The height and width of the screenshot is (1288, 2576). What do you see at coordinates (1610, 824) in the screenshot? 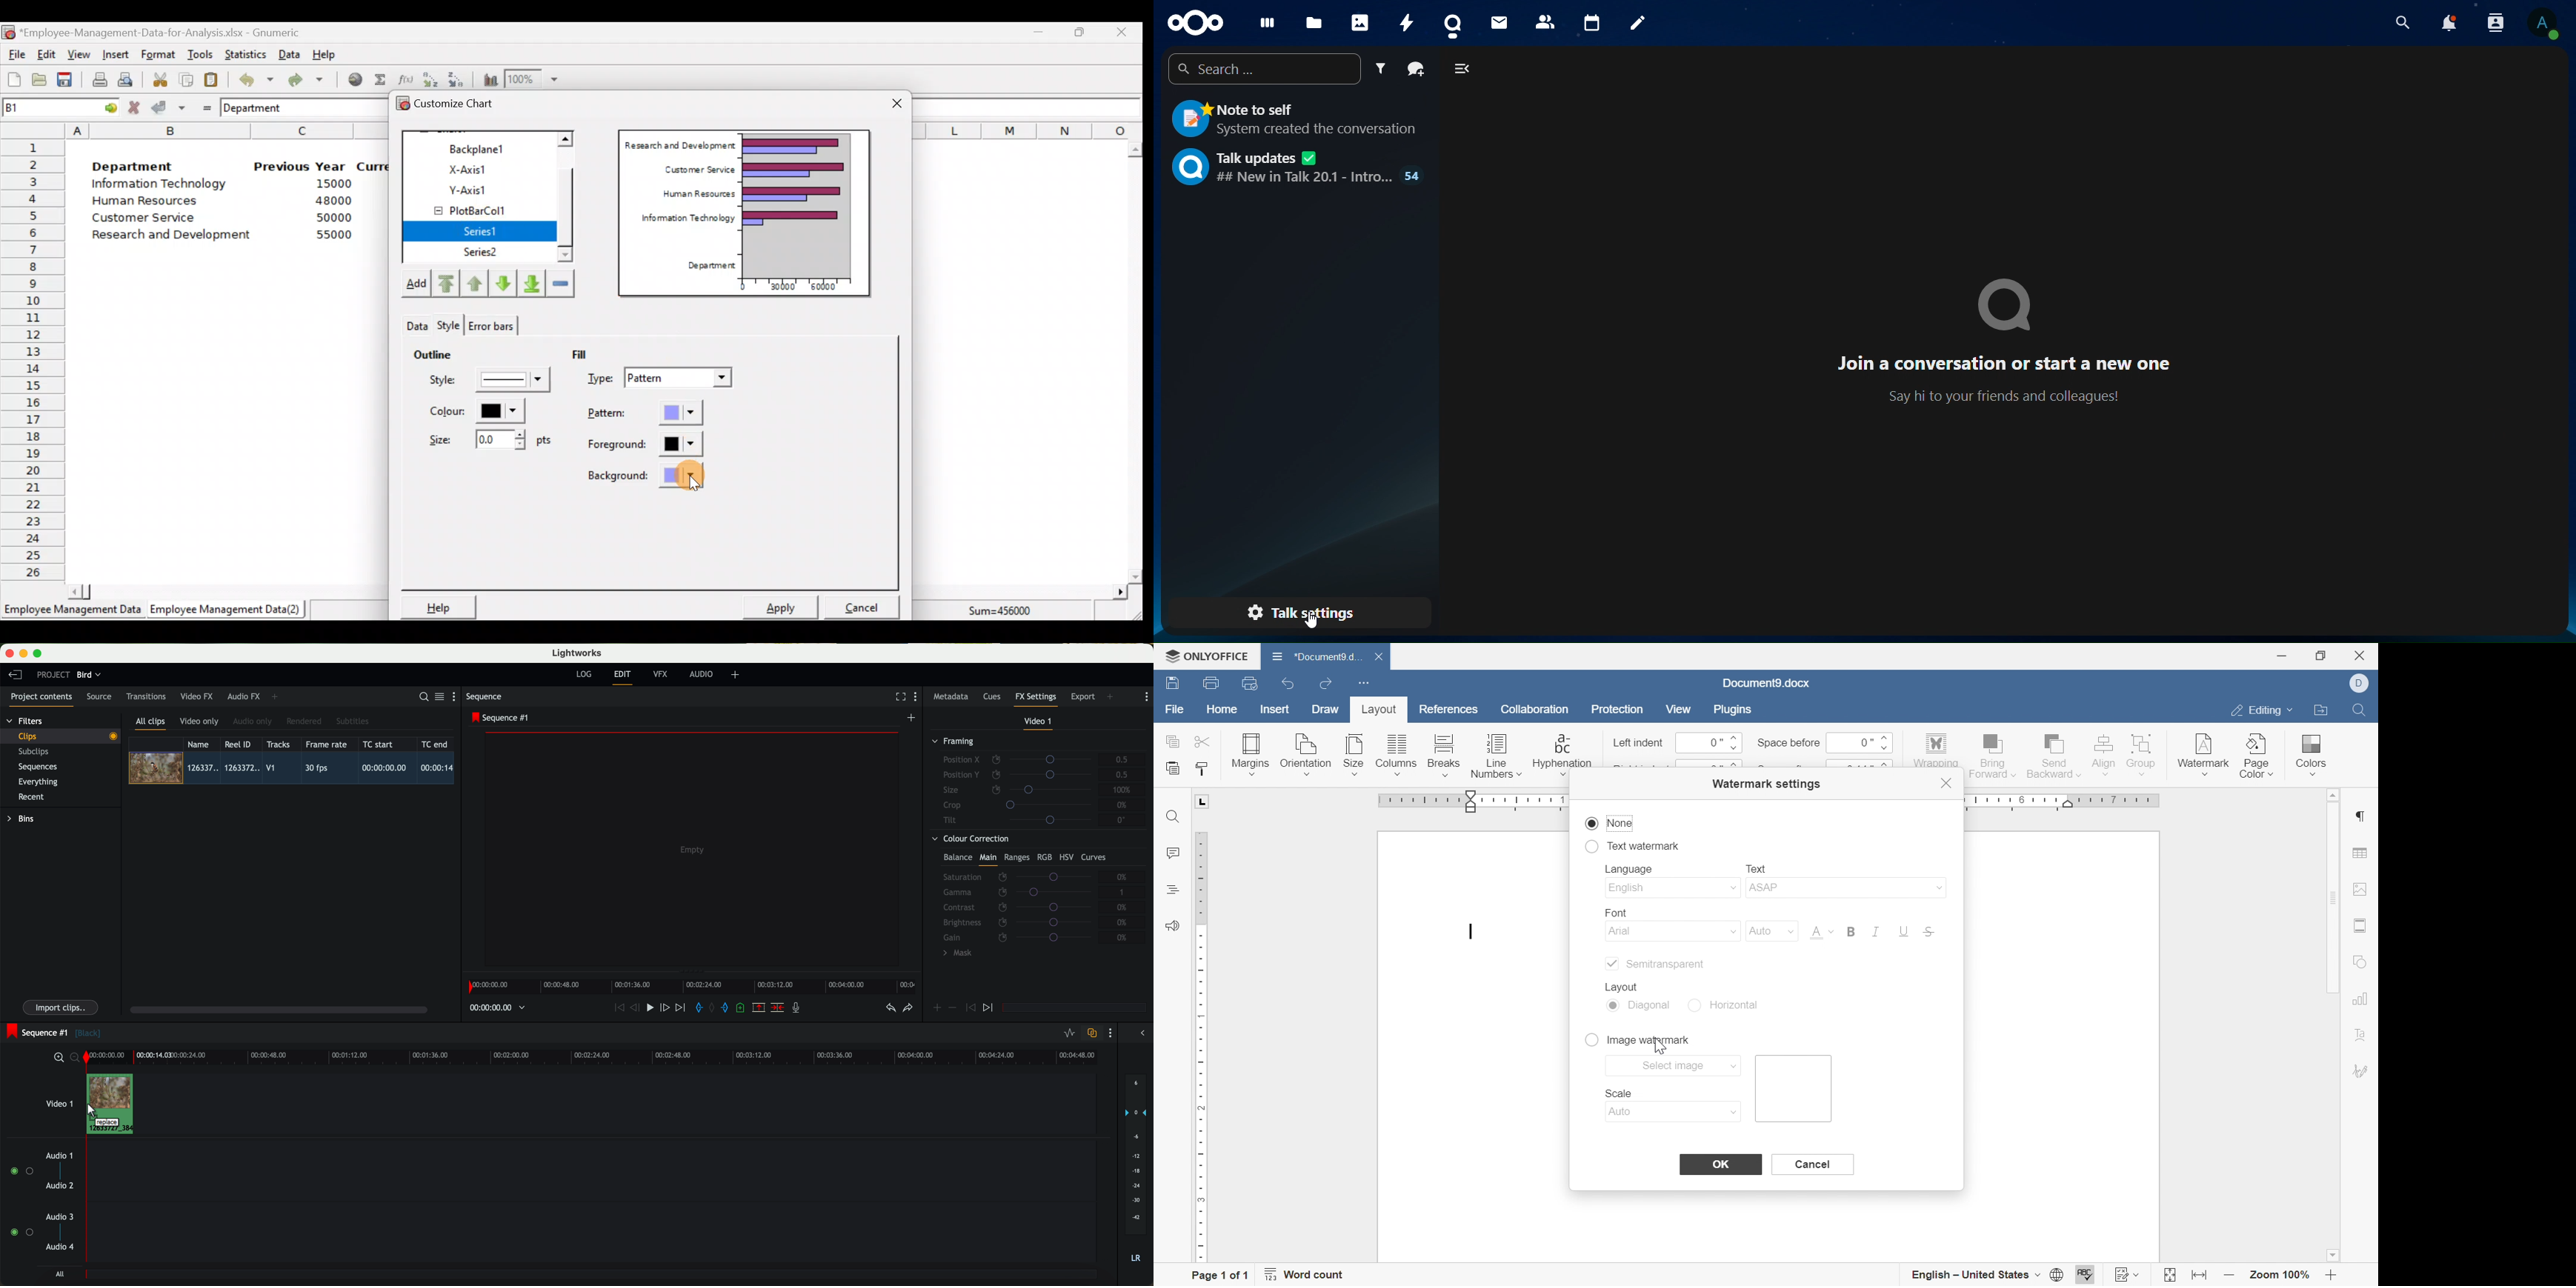
I see `none` at bounding box center [1610, 824].